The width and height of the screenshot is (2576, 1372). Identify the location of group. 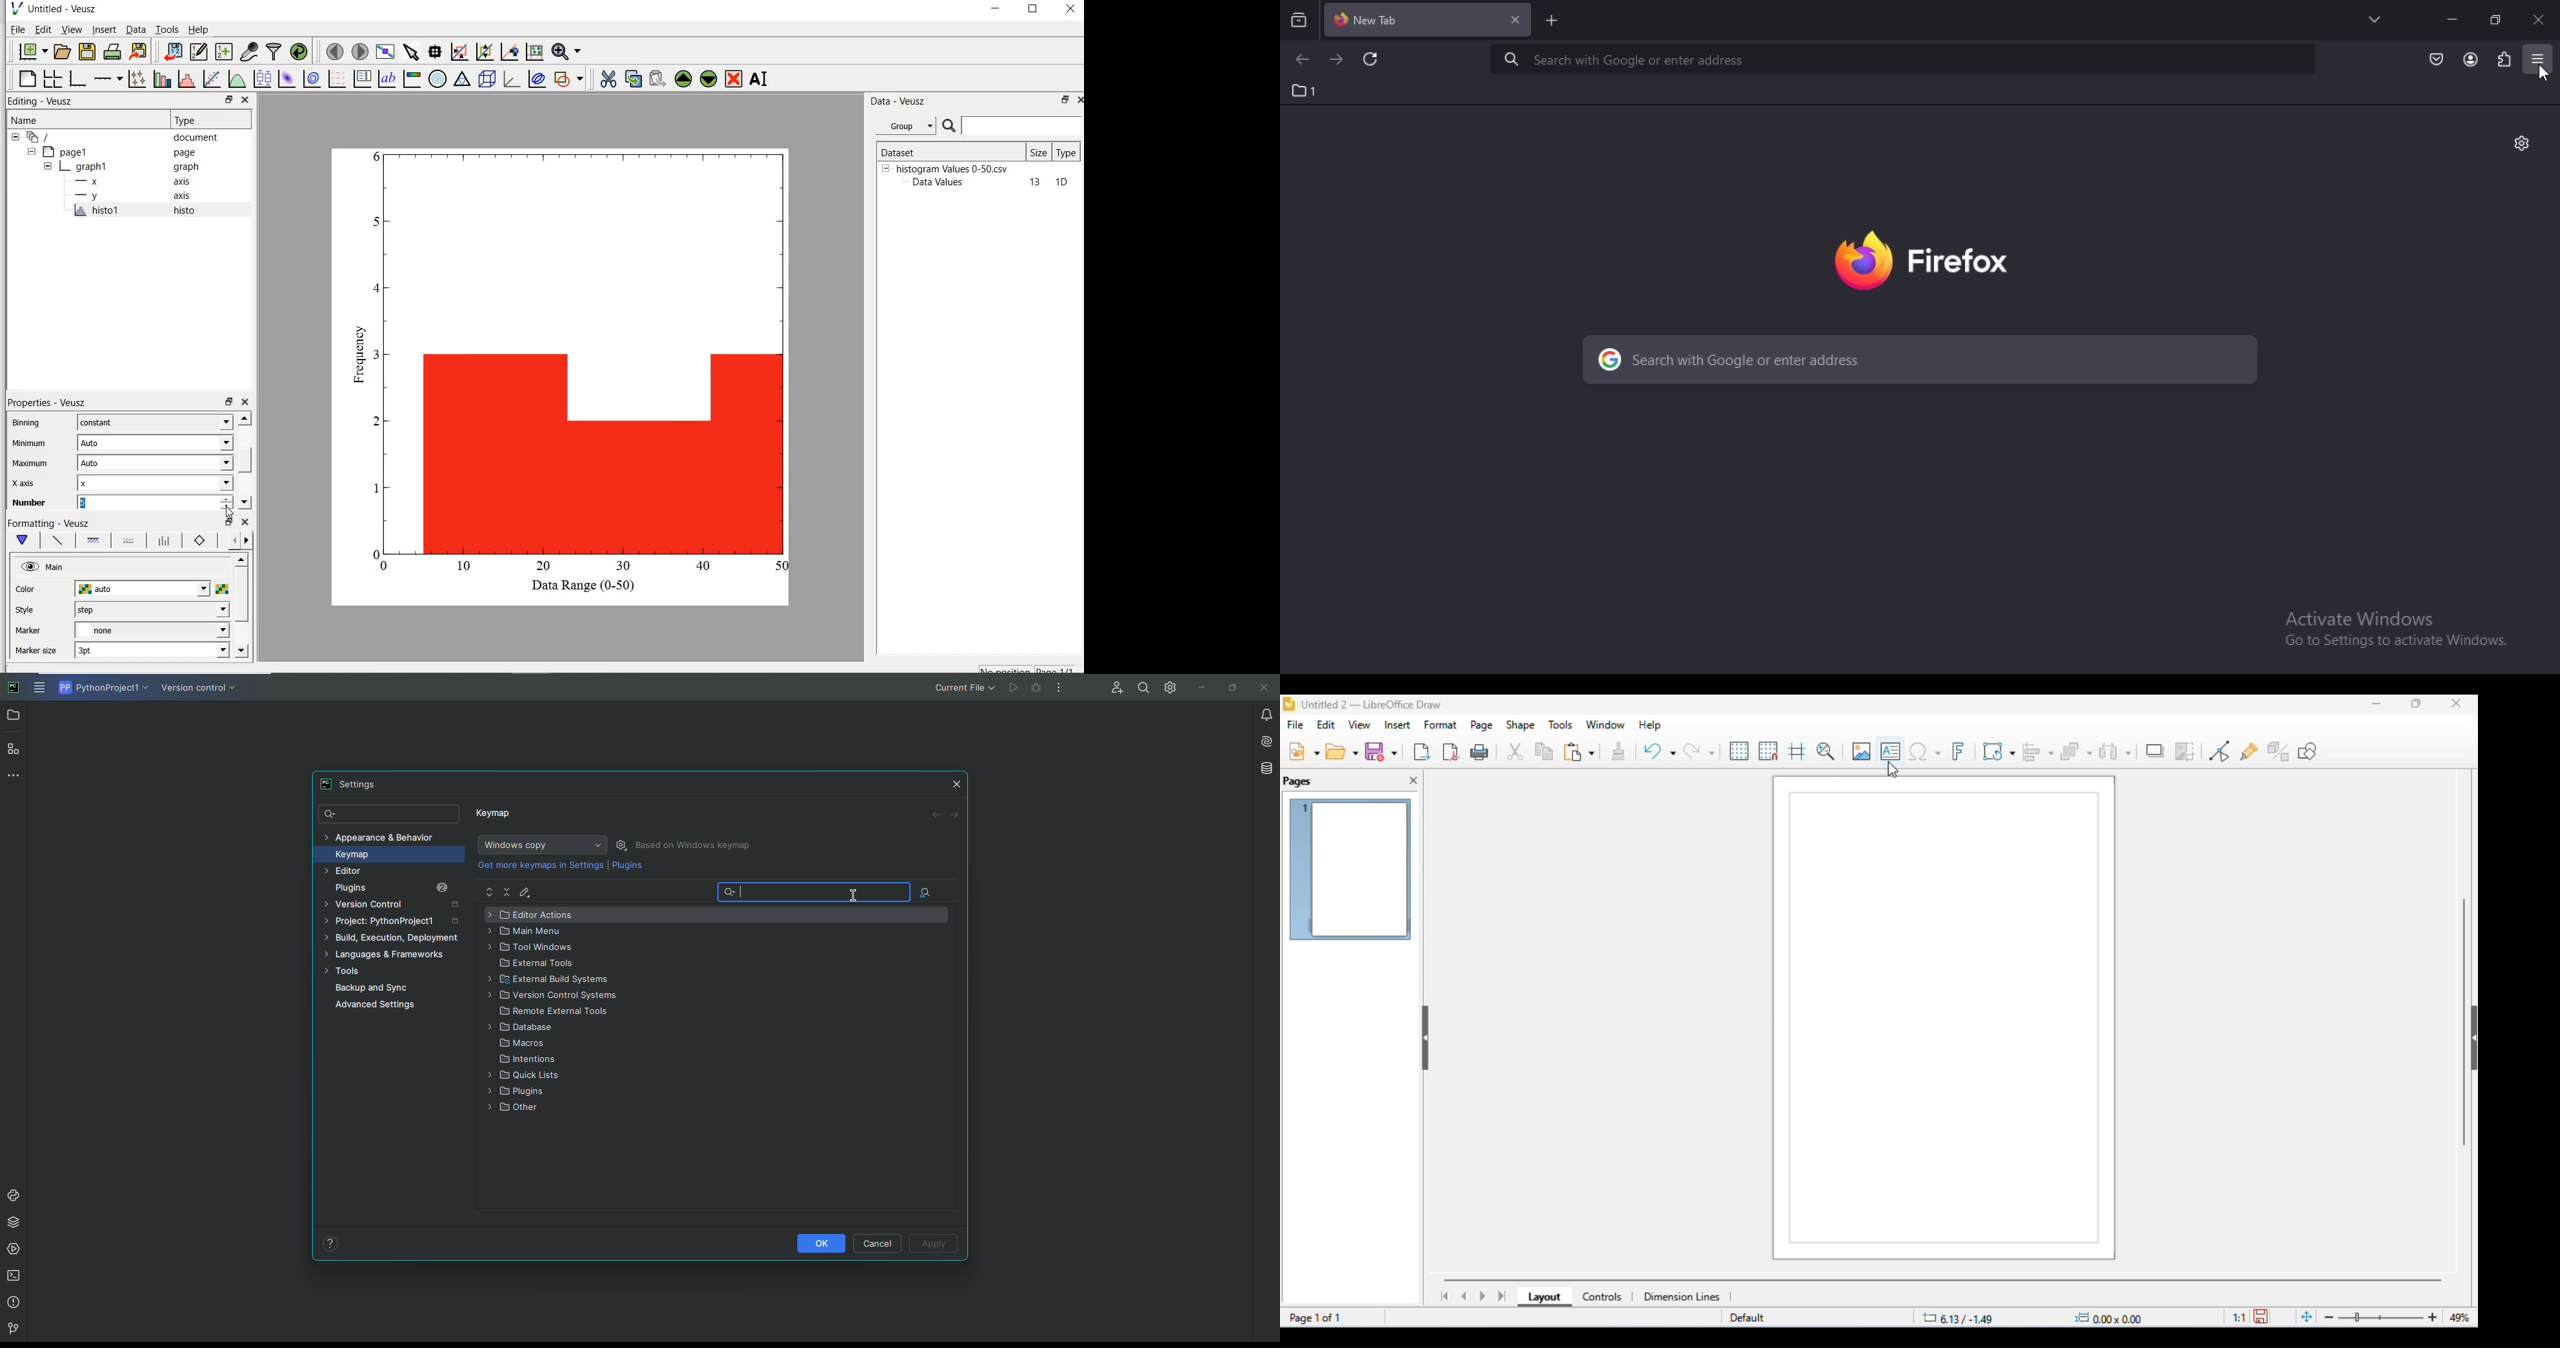
(905, 126).